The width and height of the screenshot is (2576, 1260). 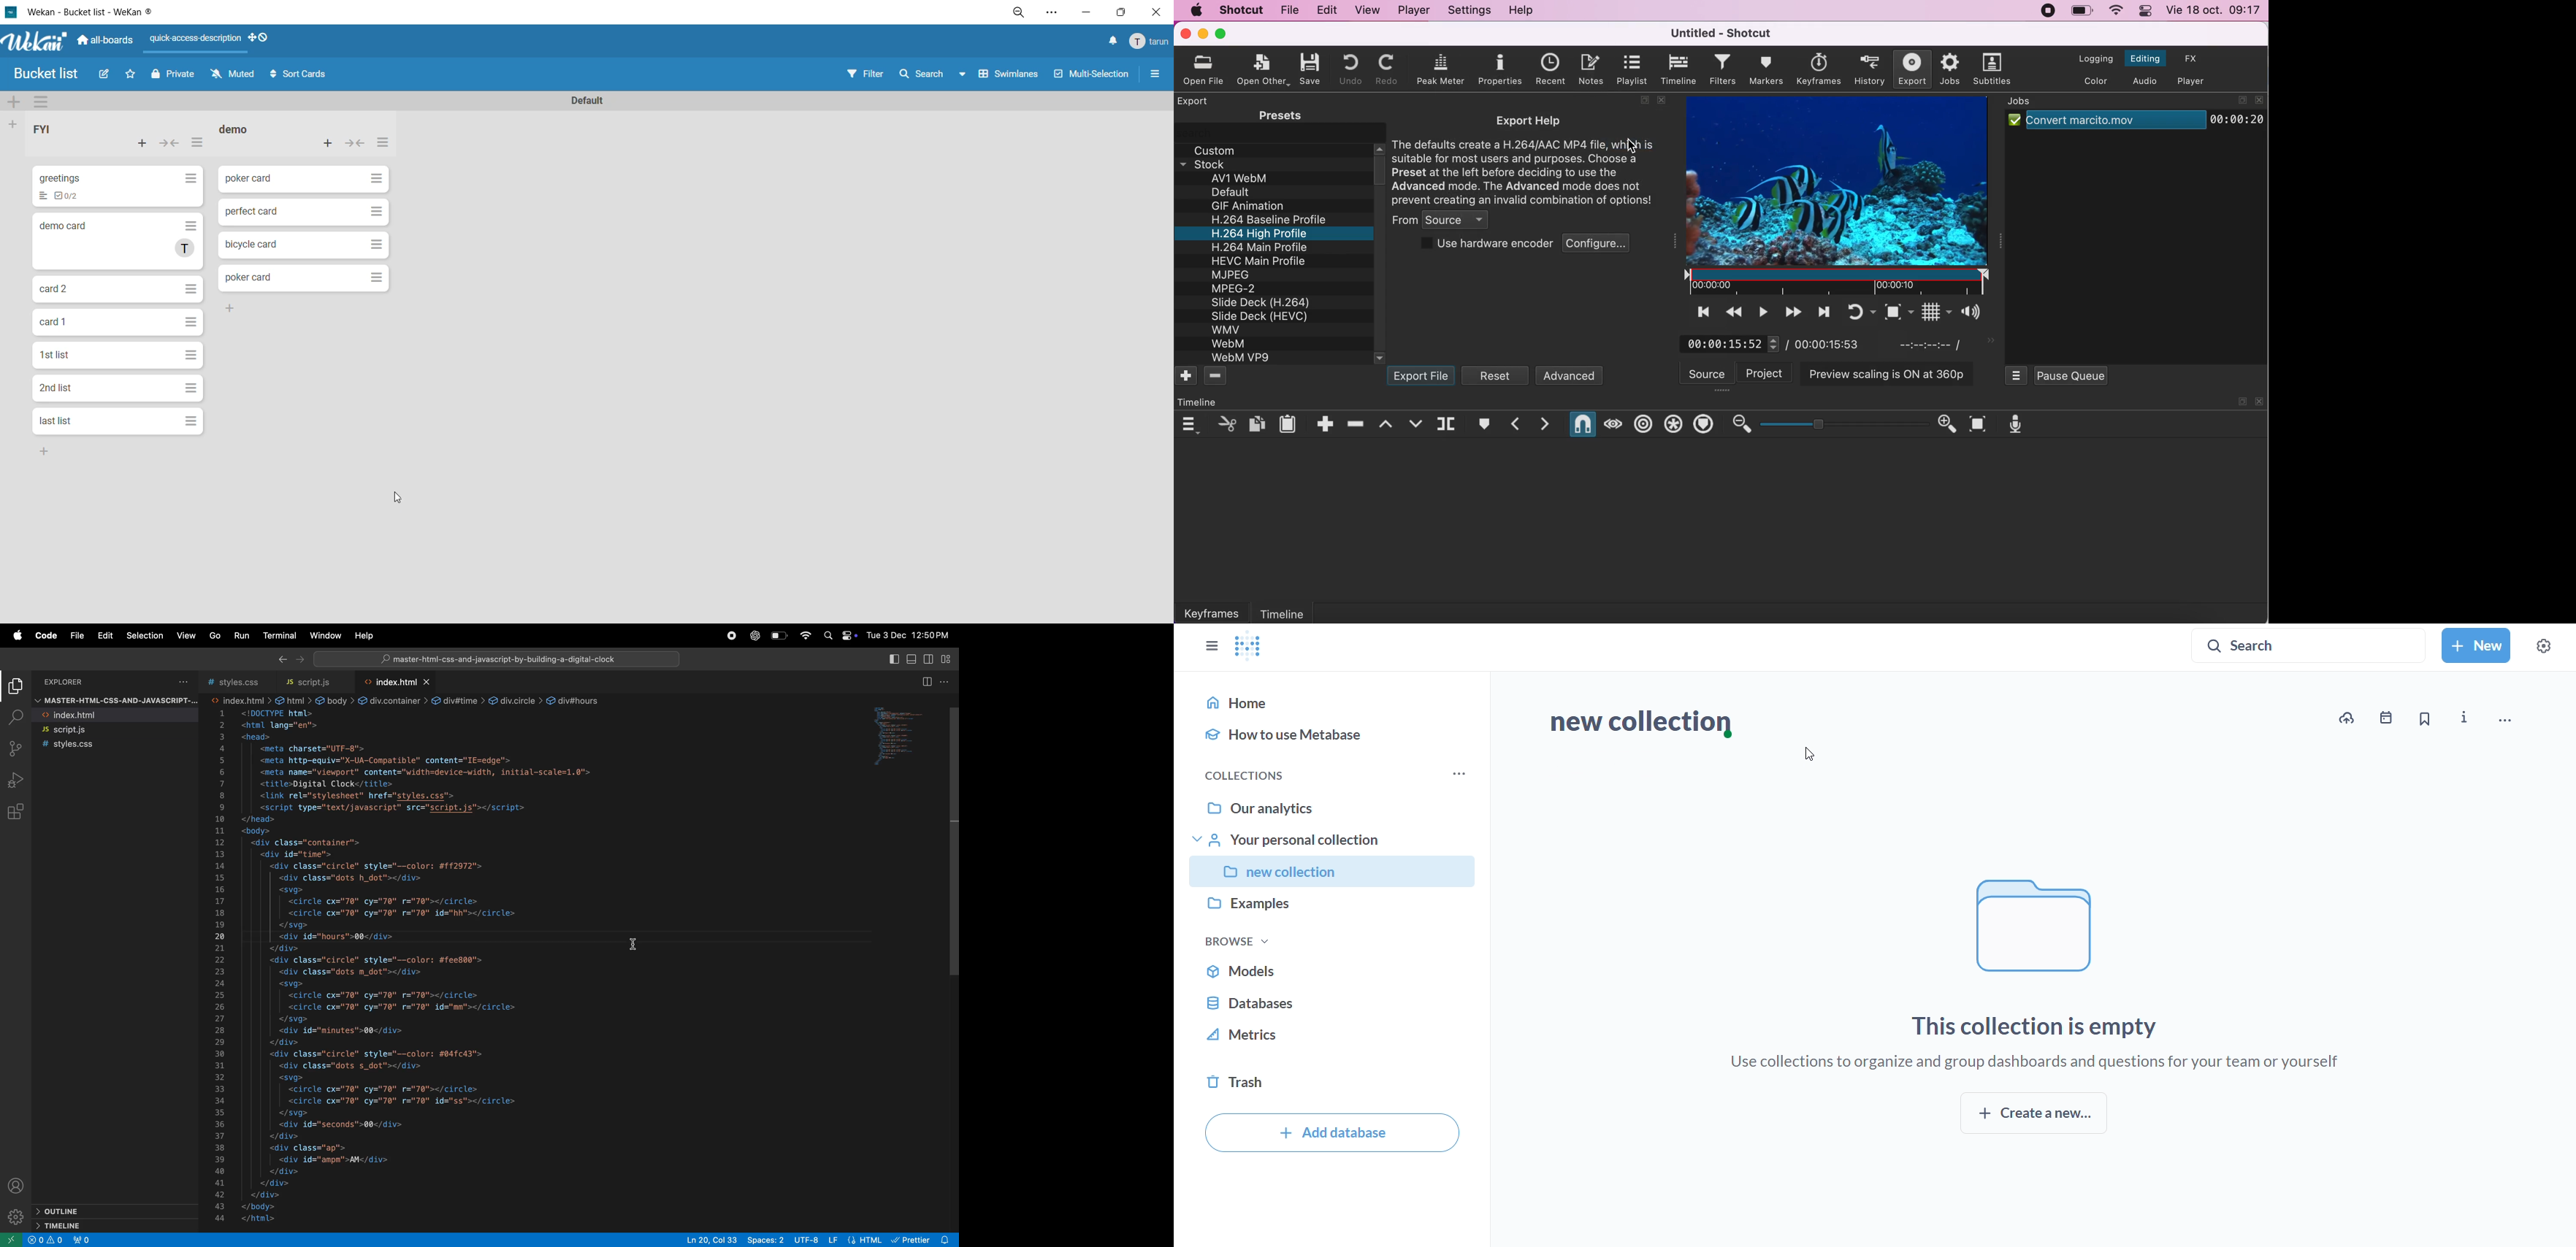 What do you see at coordinates (198, 43) in the screenshot?
I see `quick access description` at bounding box center [198, 43].